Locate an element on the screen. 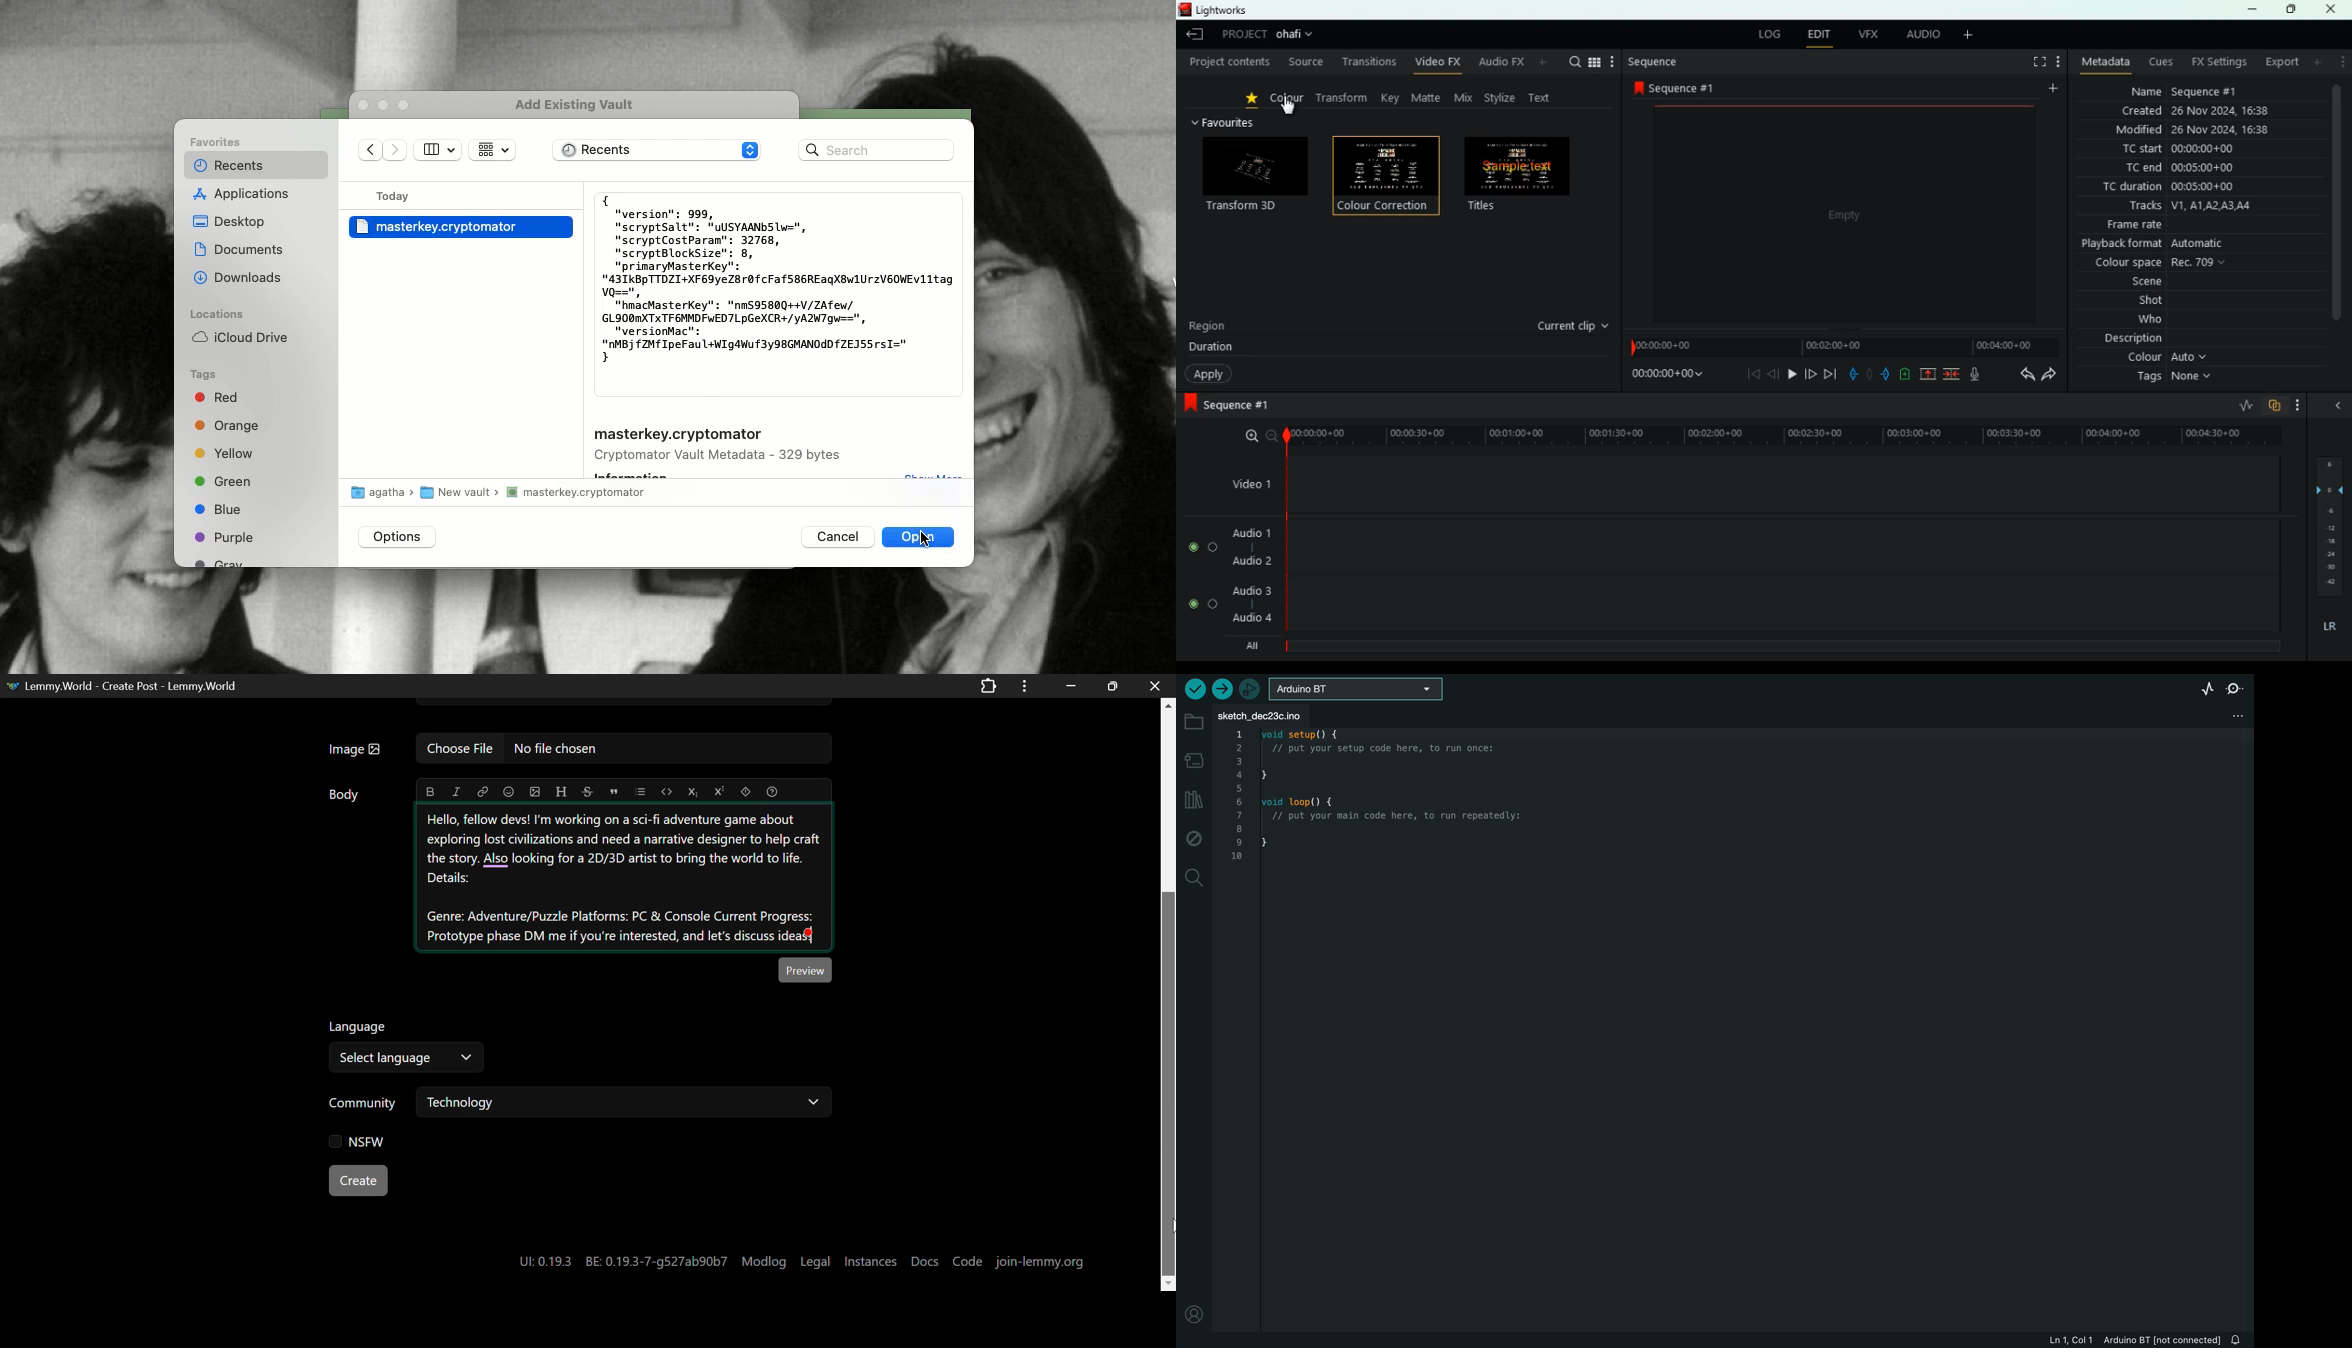  fx settings is located at coordinates (2221, 62).